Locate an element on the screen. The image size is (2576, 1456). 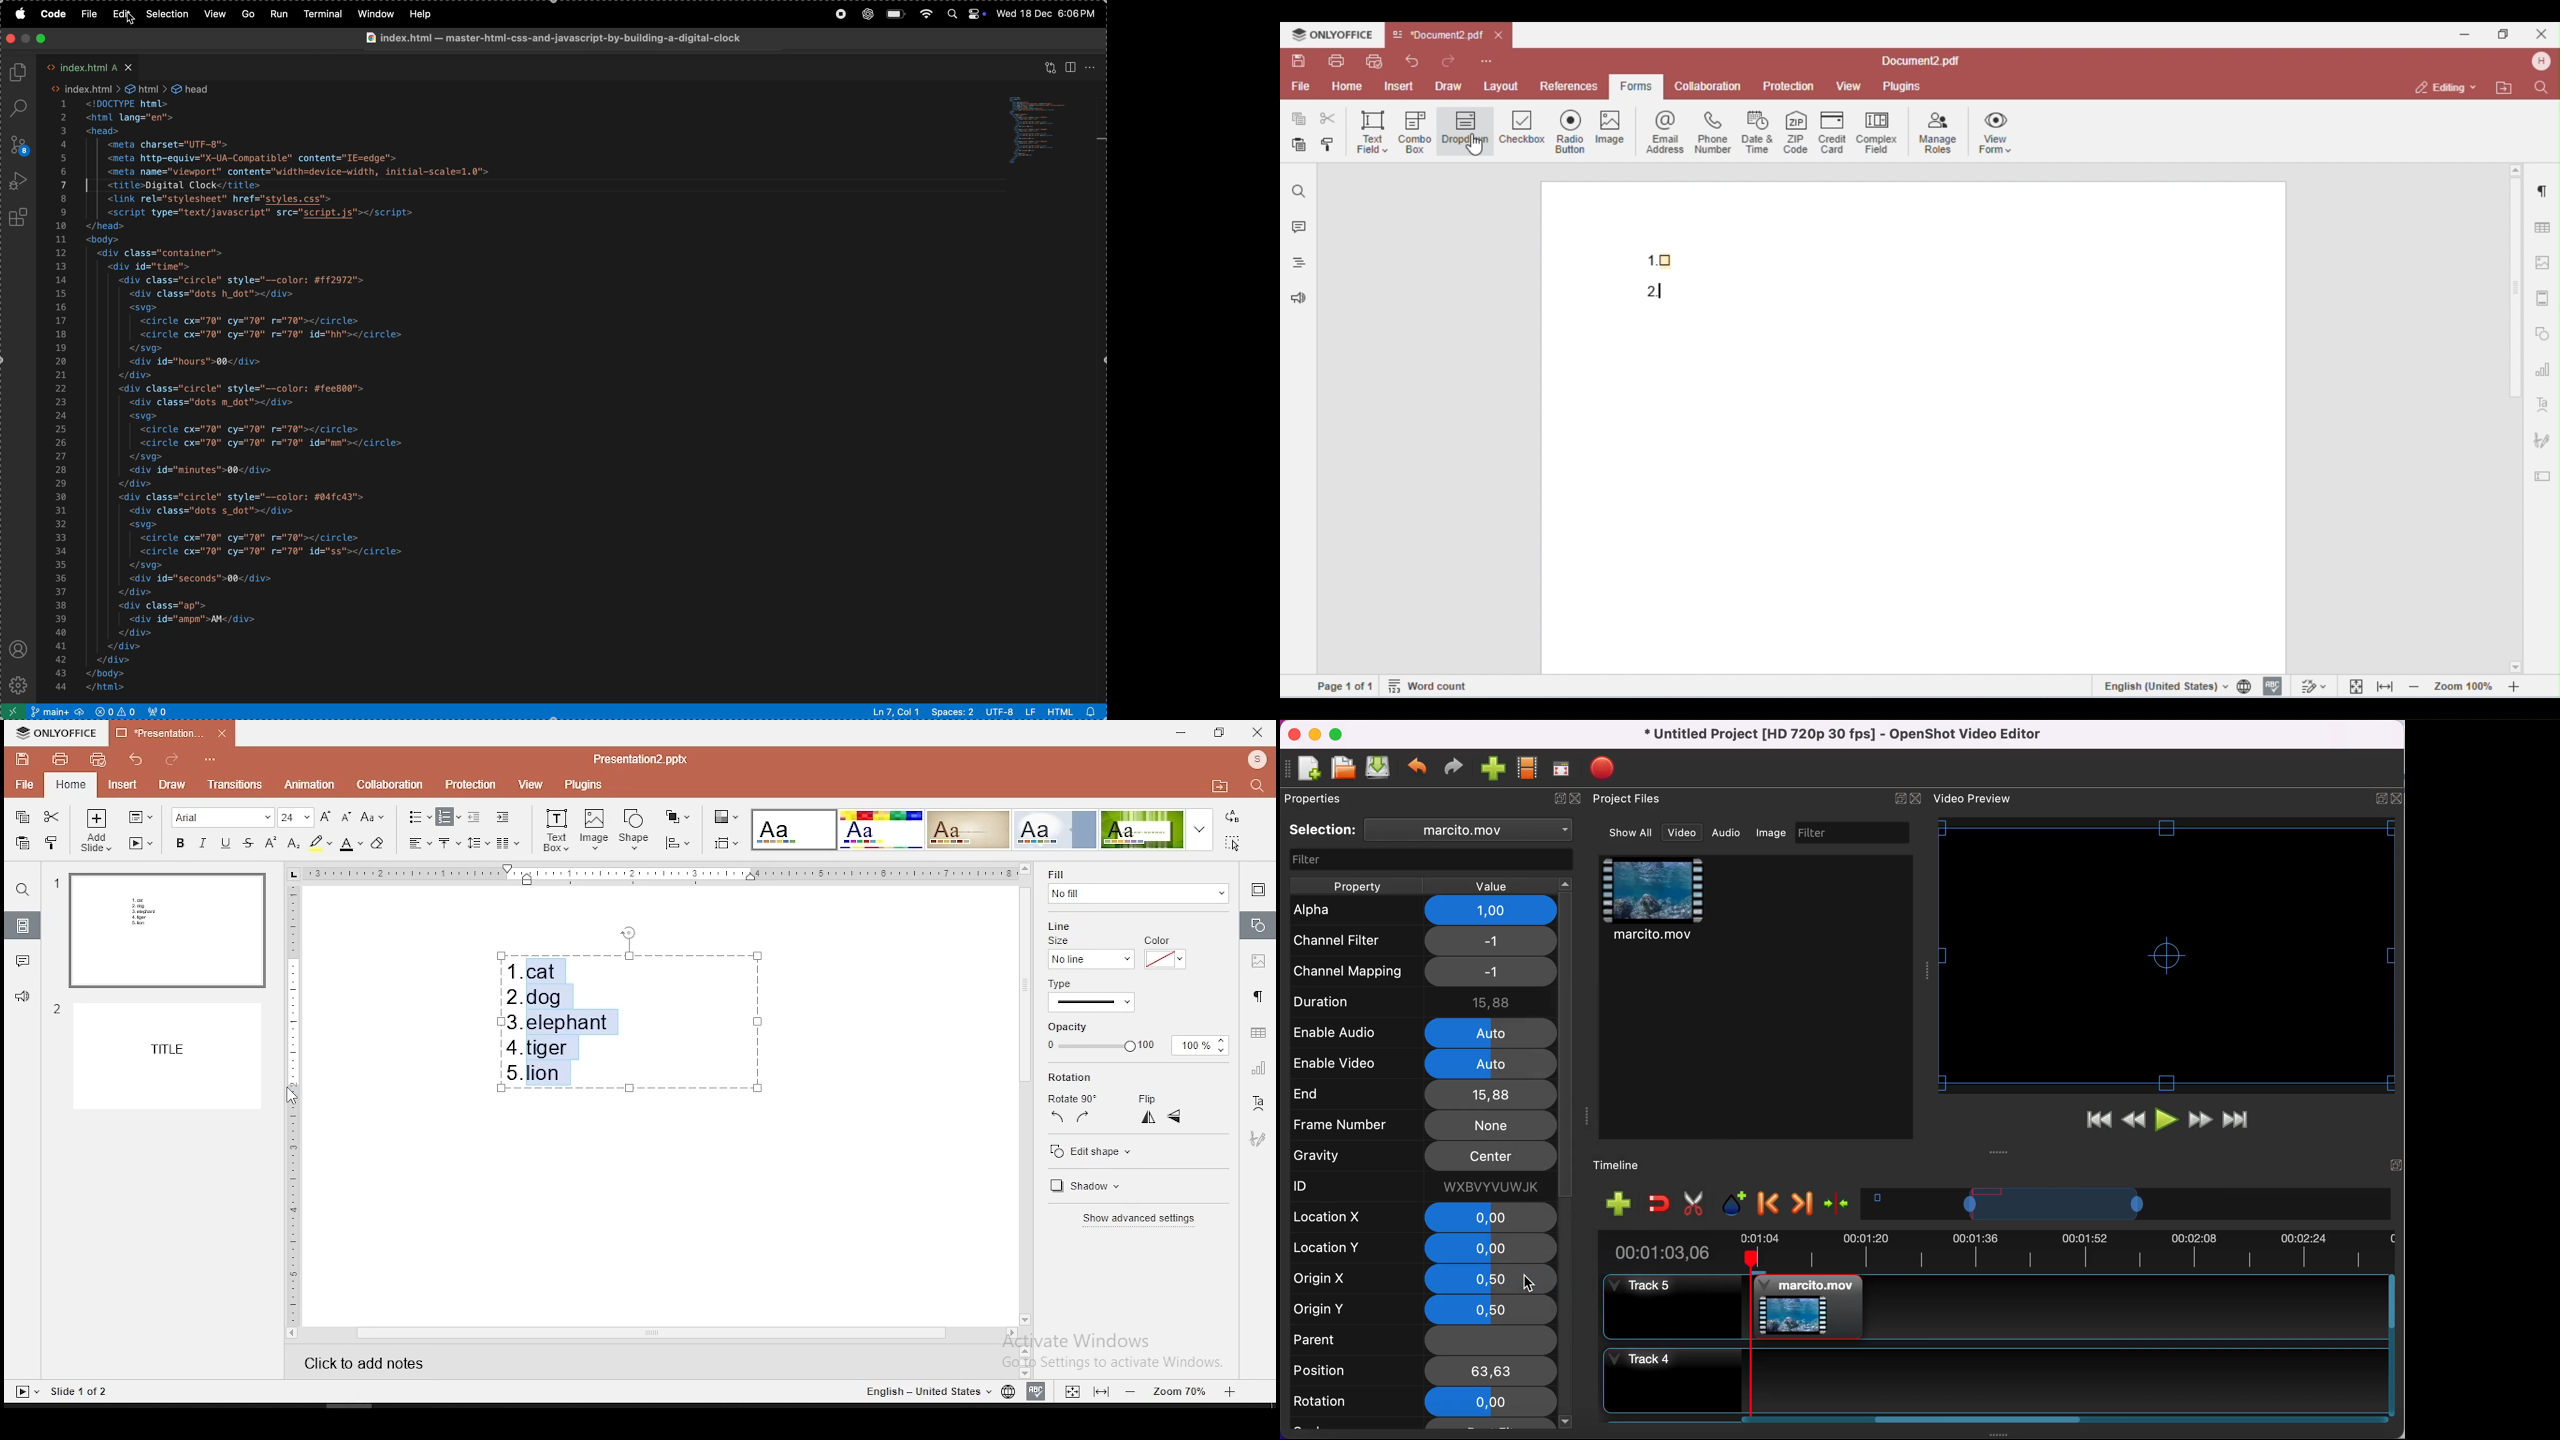
options is located at coordinates (1091, 68).